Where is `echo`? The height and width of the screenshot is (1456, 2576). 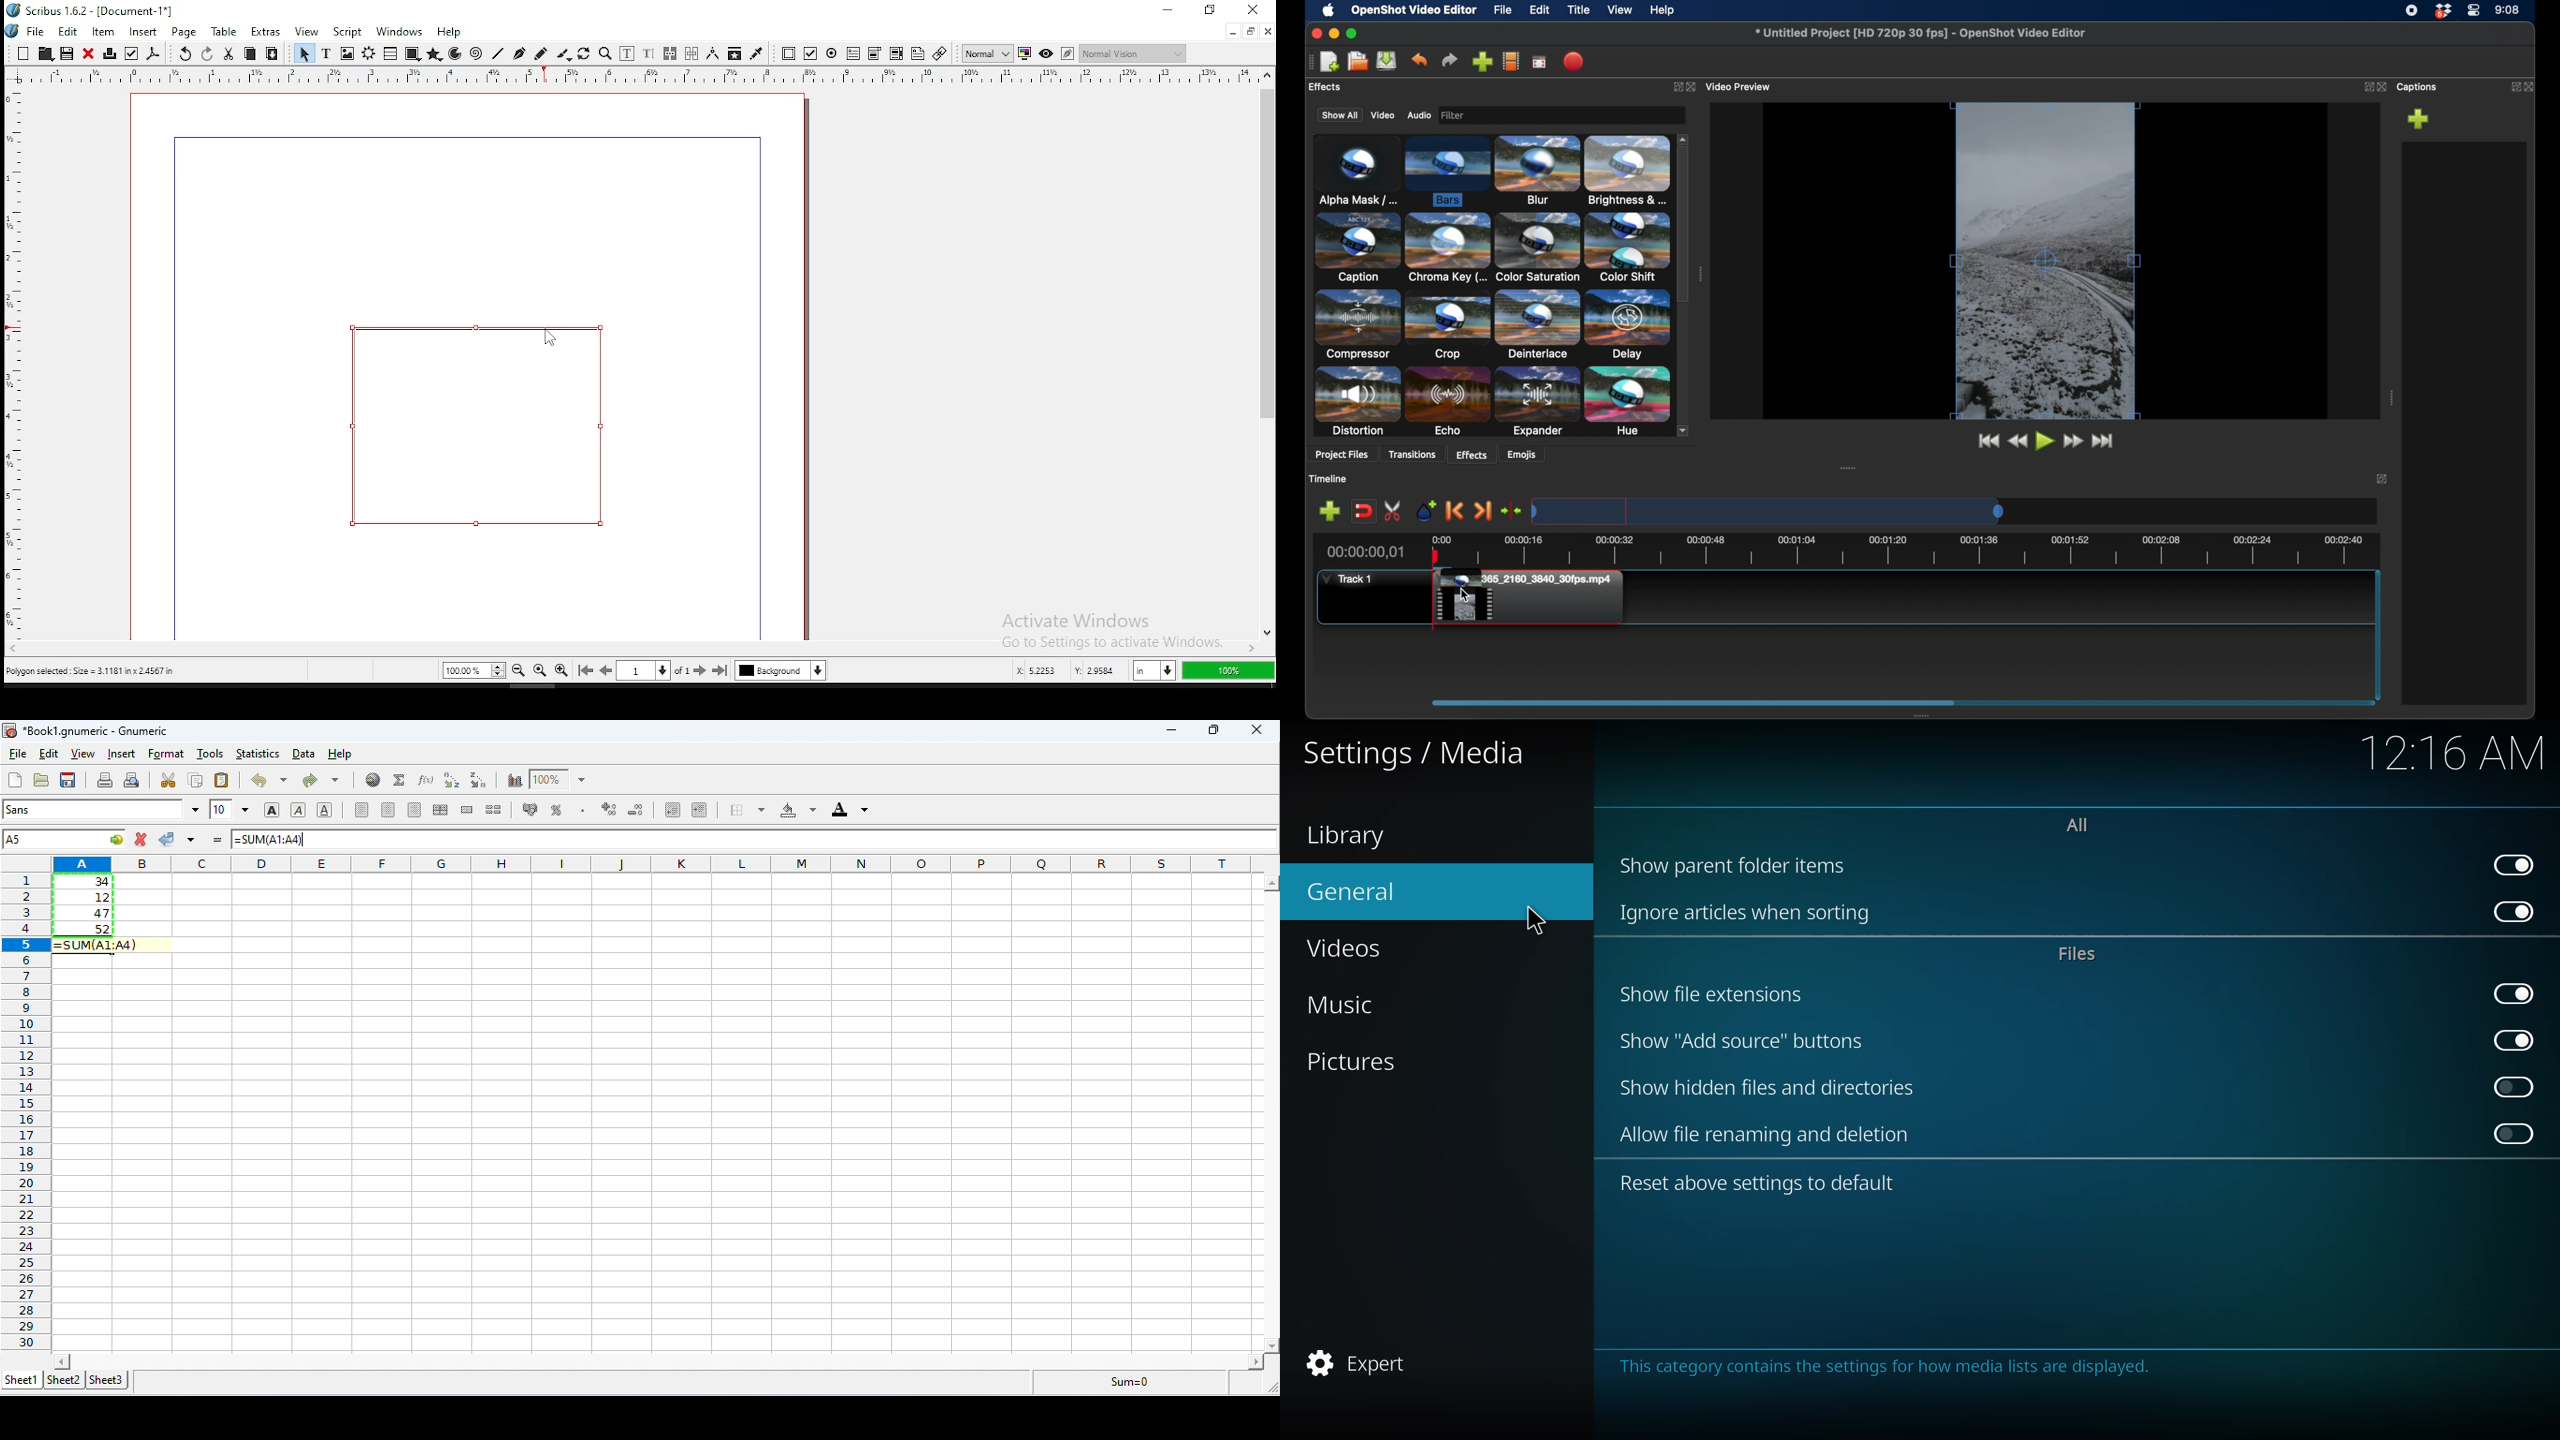
echo is located at coordinates (1448, 401).